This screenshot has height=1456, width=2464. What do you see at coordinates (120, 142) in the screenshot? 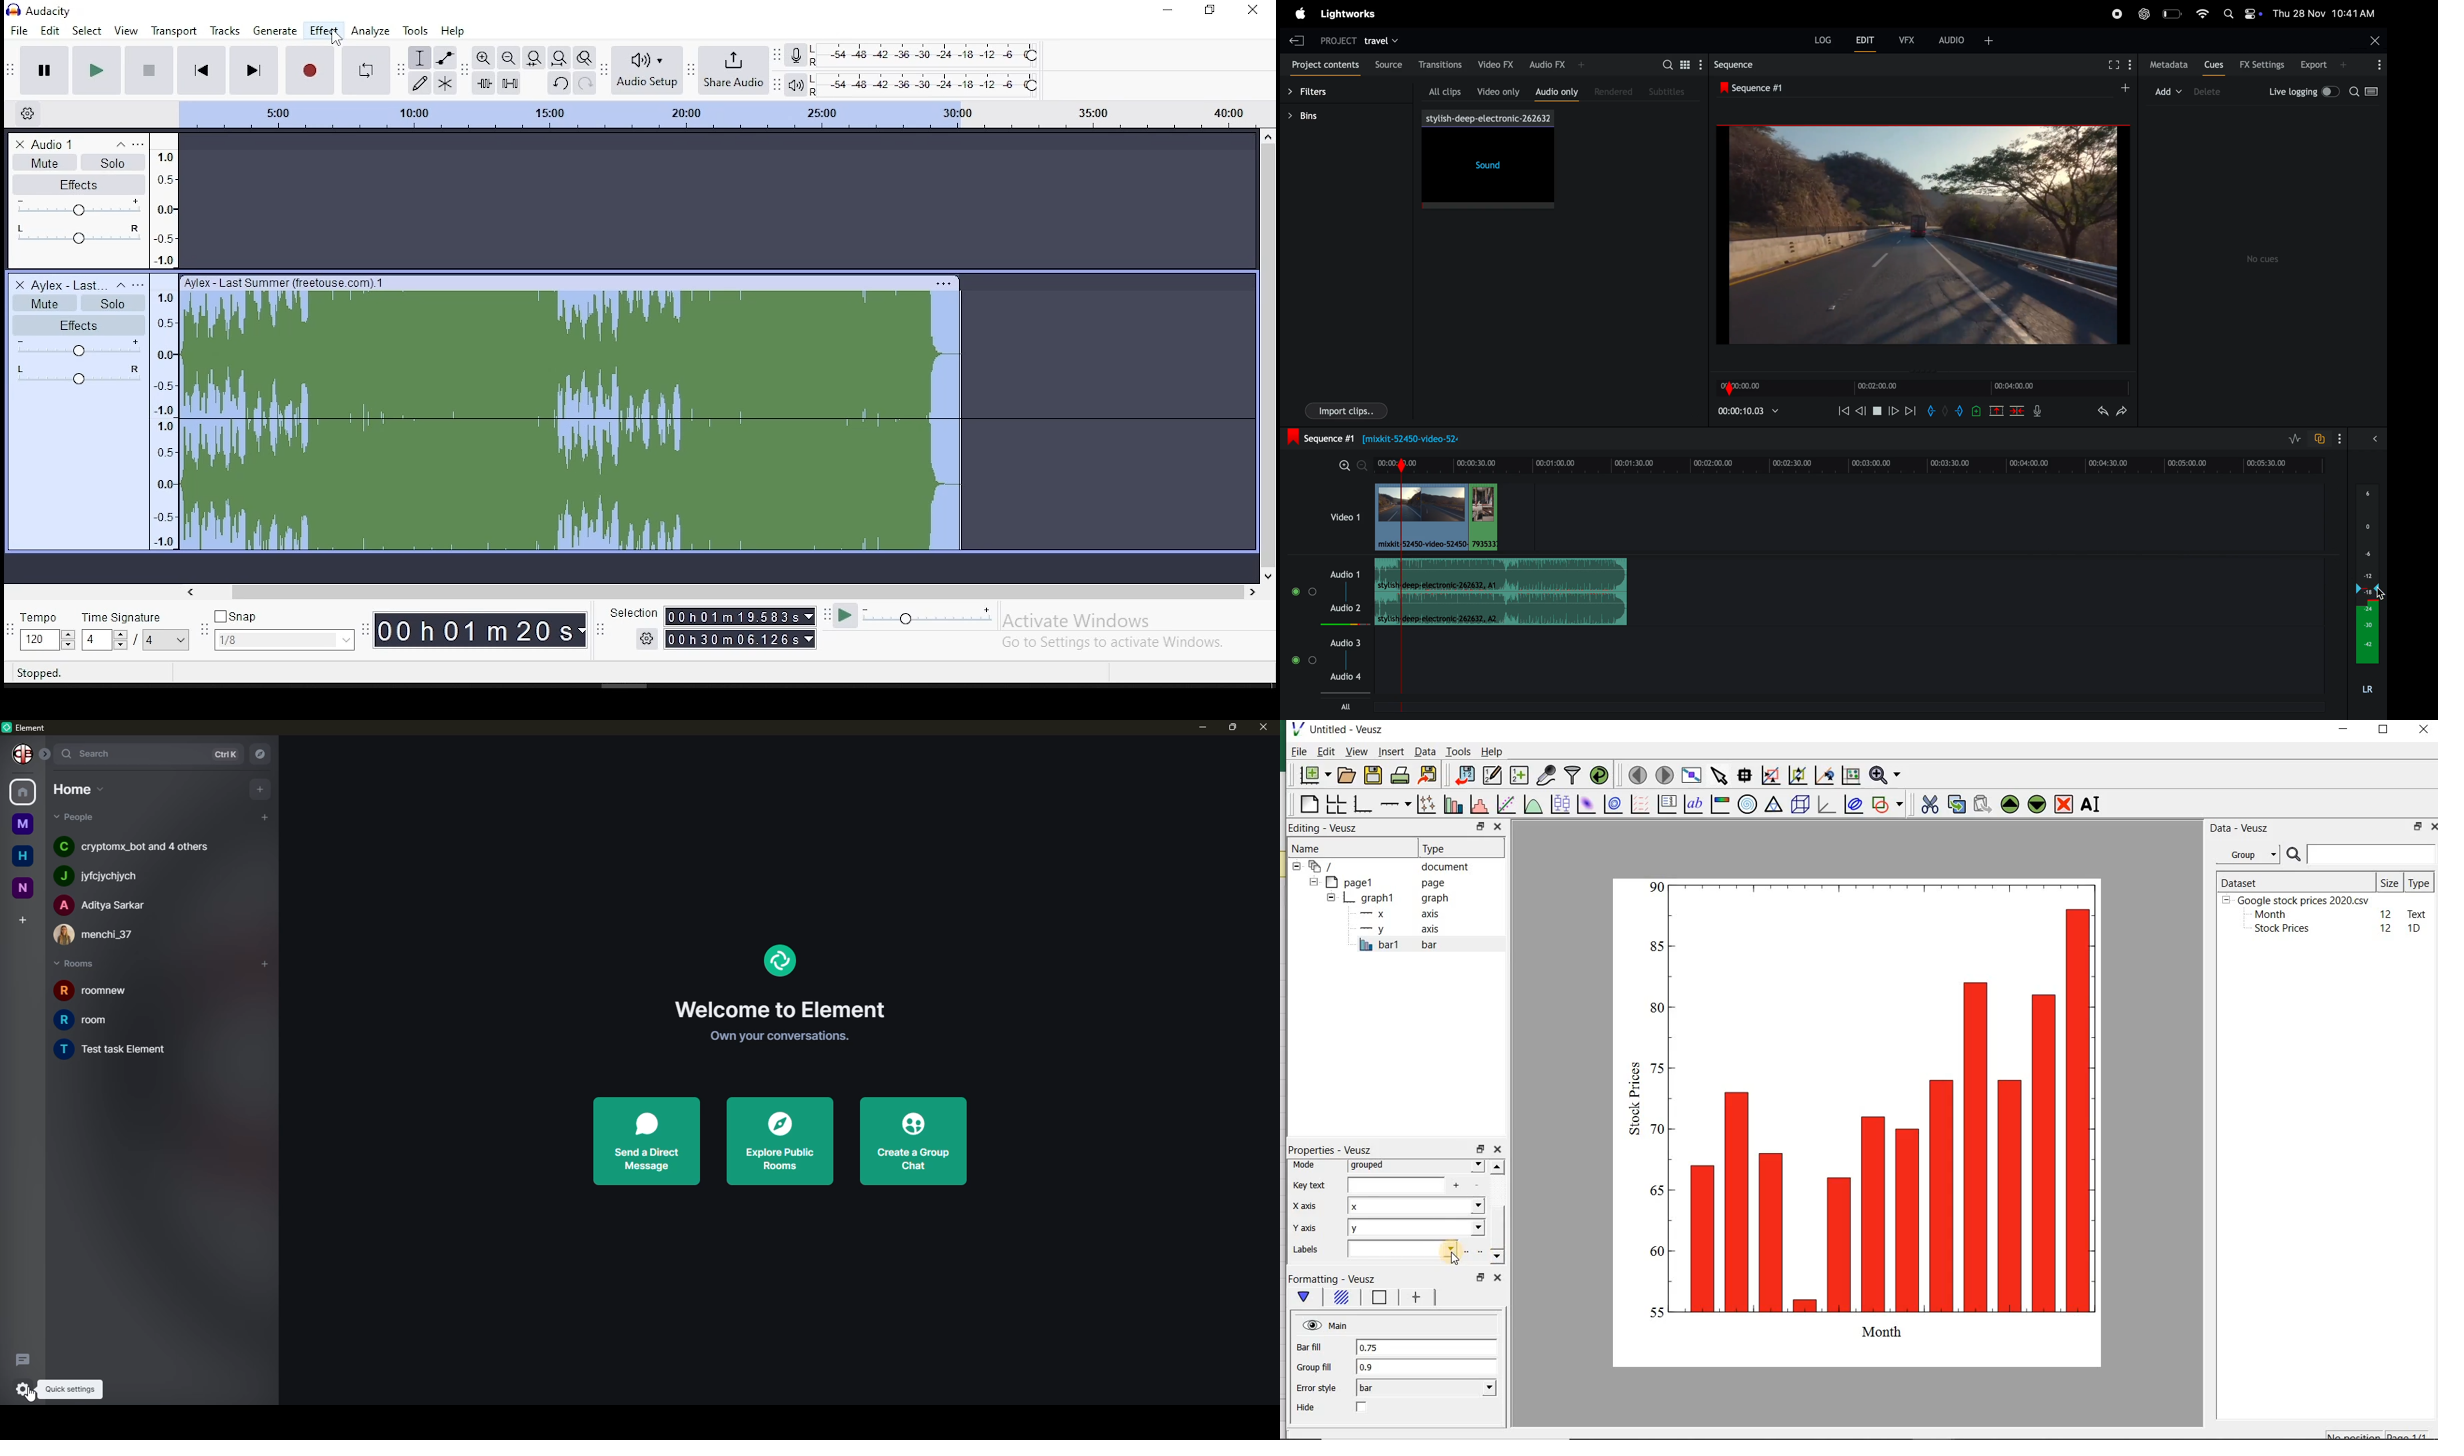
I see `collapse` at bounding box center [120, 142].